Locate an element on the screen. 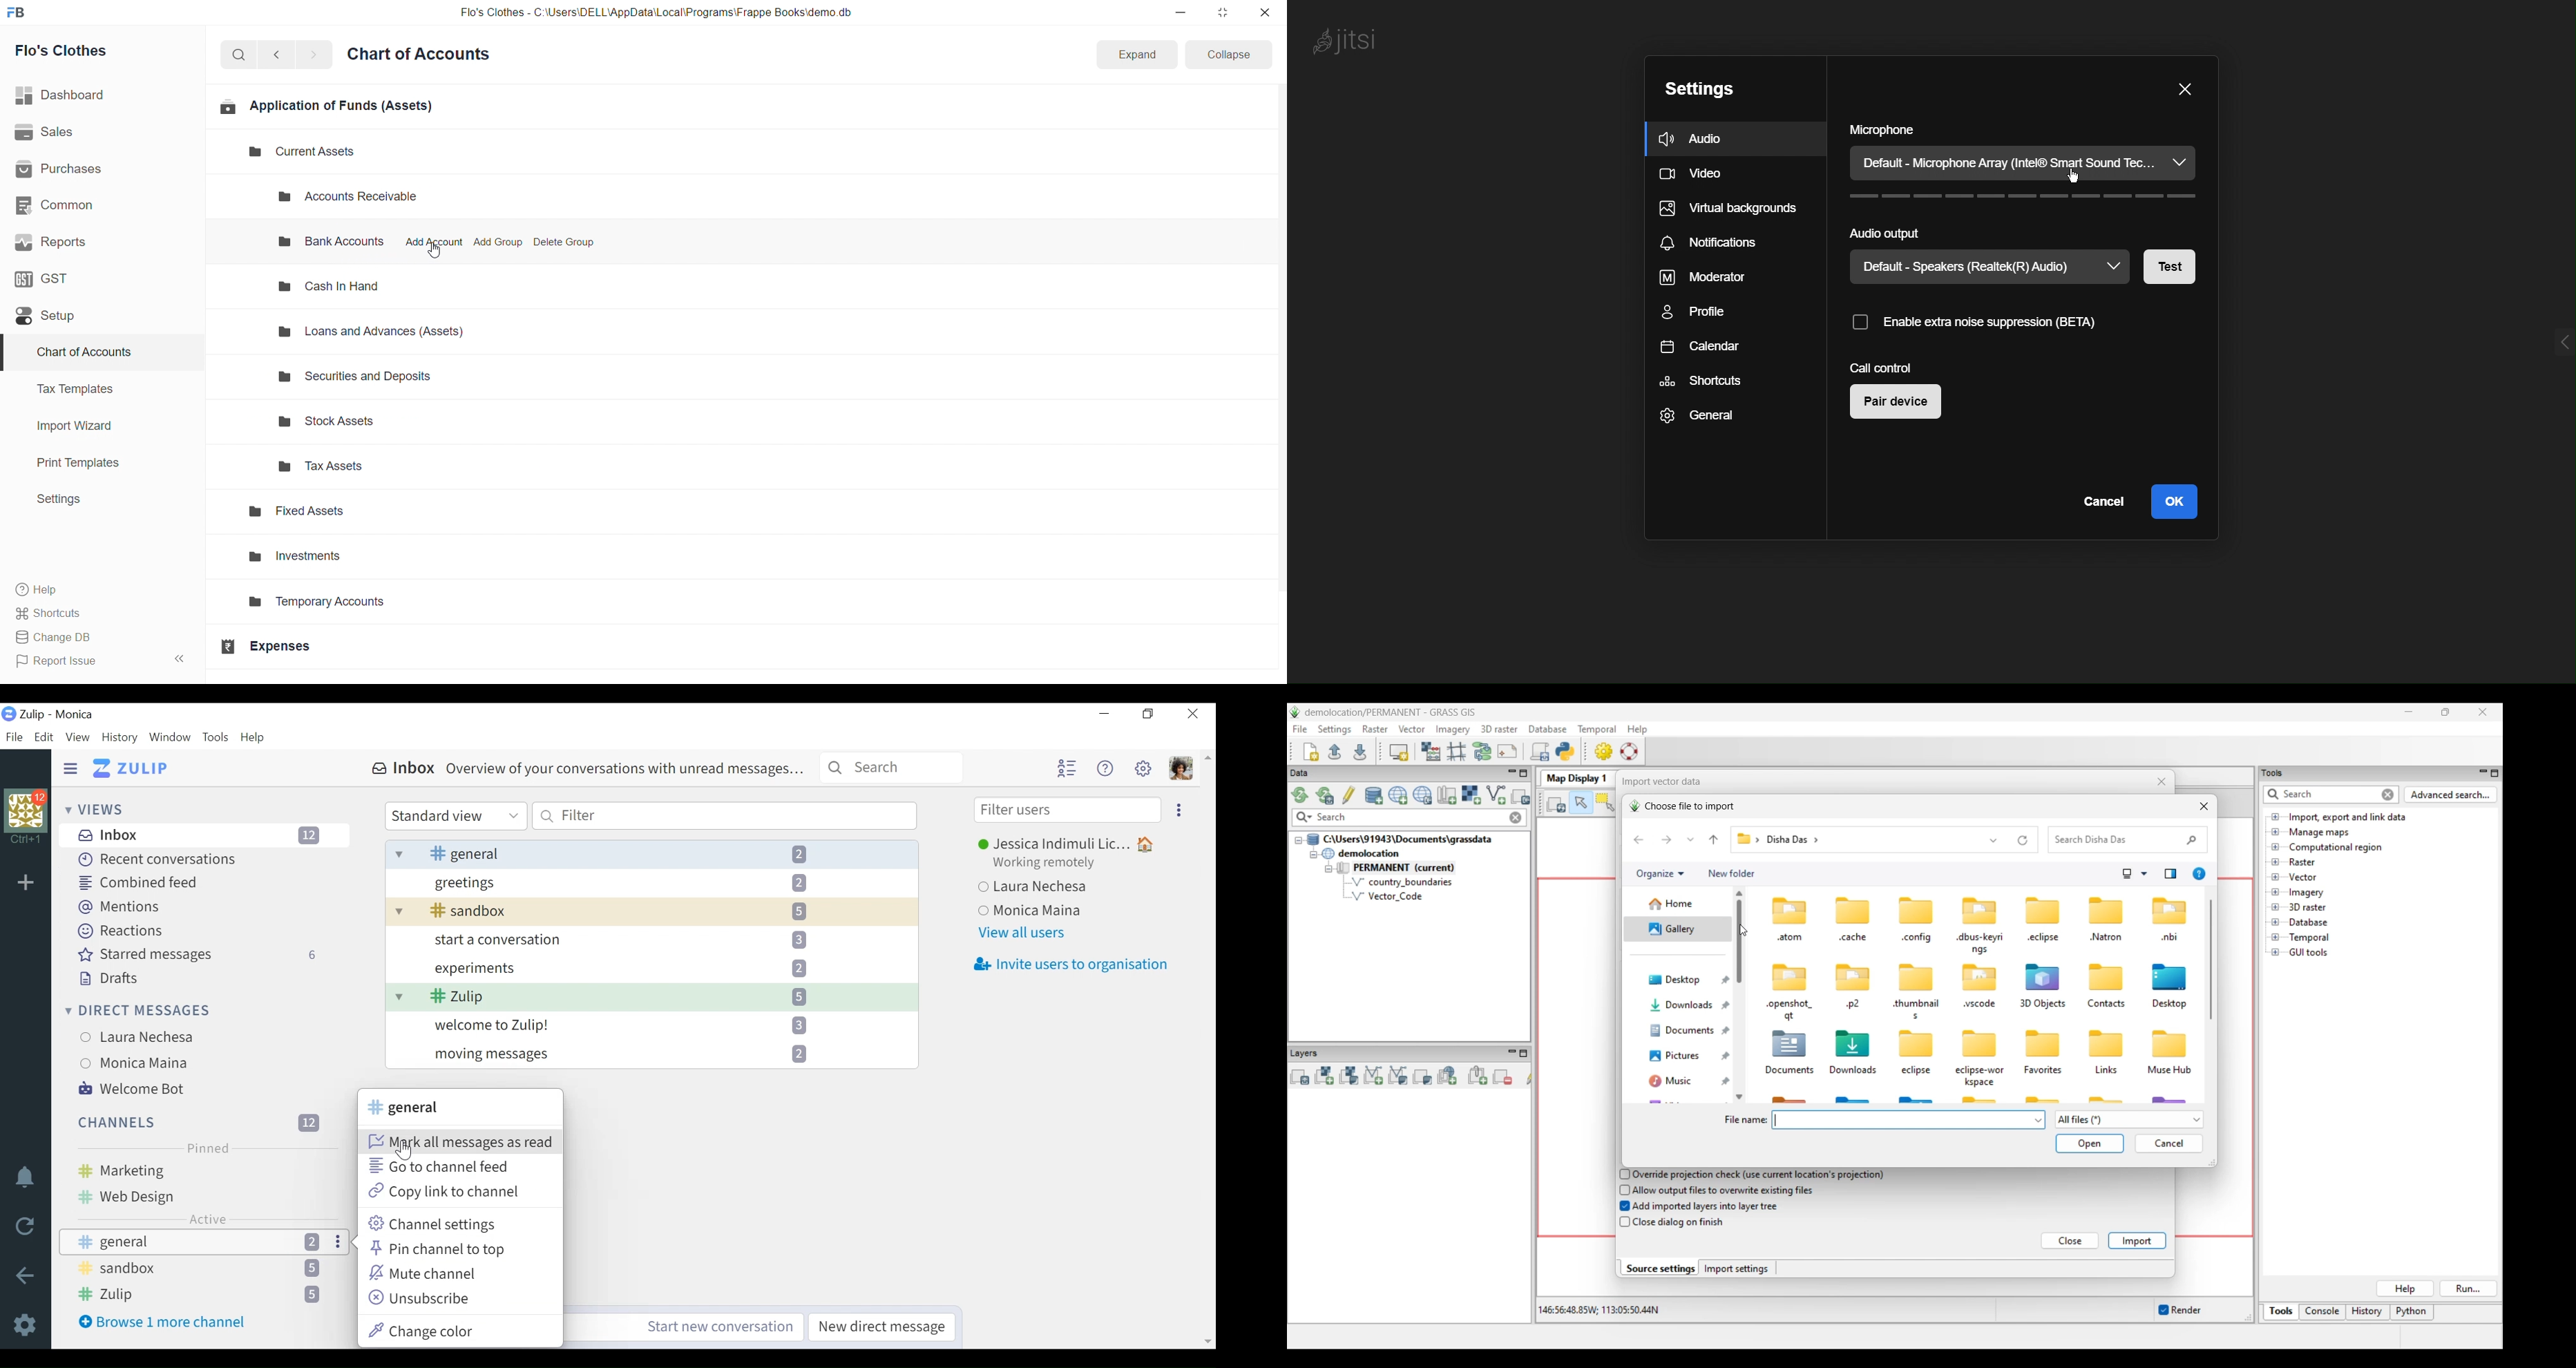  View all users is located at coordinates (1025, 933).